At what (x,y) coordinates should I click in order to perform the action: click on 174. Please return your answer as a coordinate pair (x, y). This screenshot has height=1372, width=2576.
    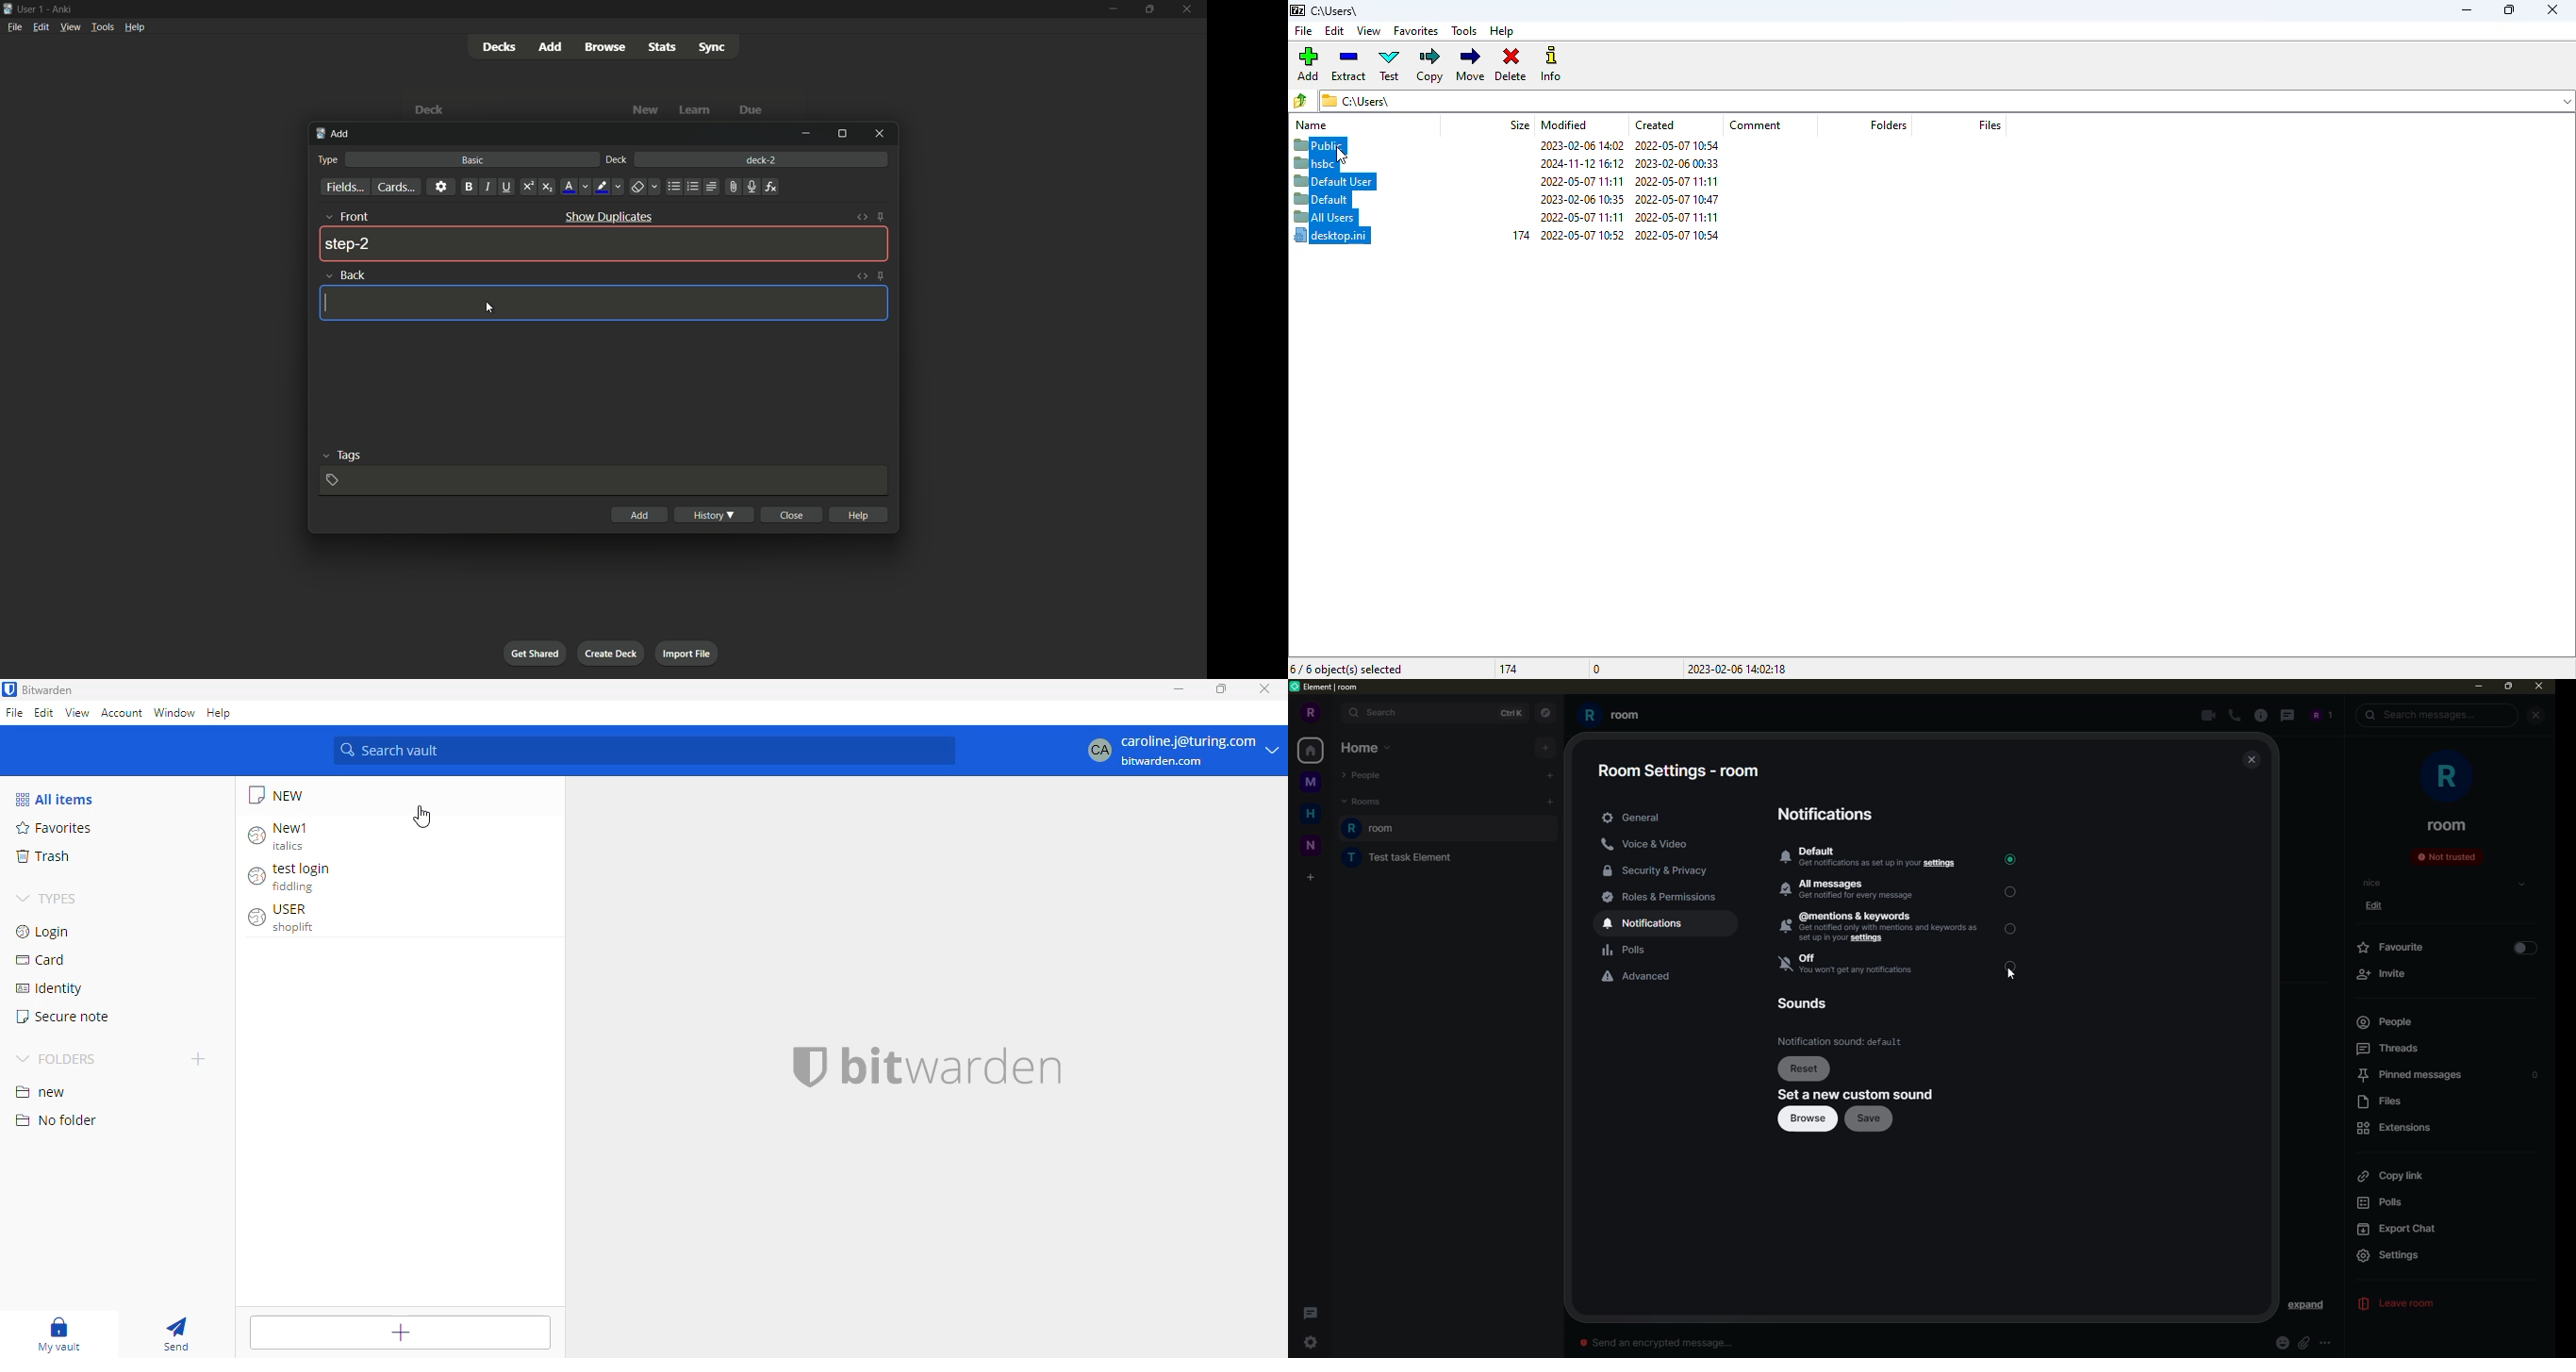
    Looking at the image, I should click on (1511, 671).